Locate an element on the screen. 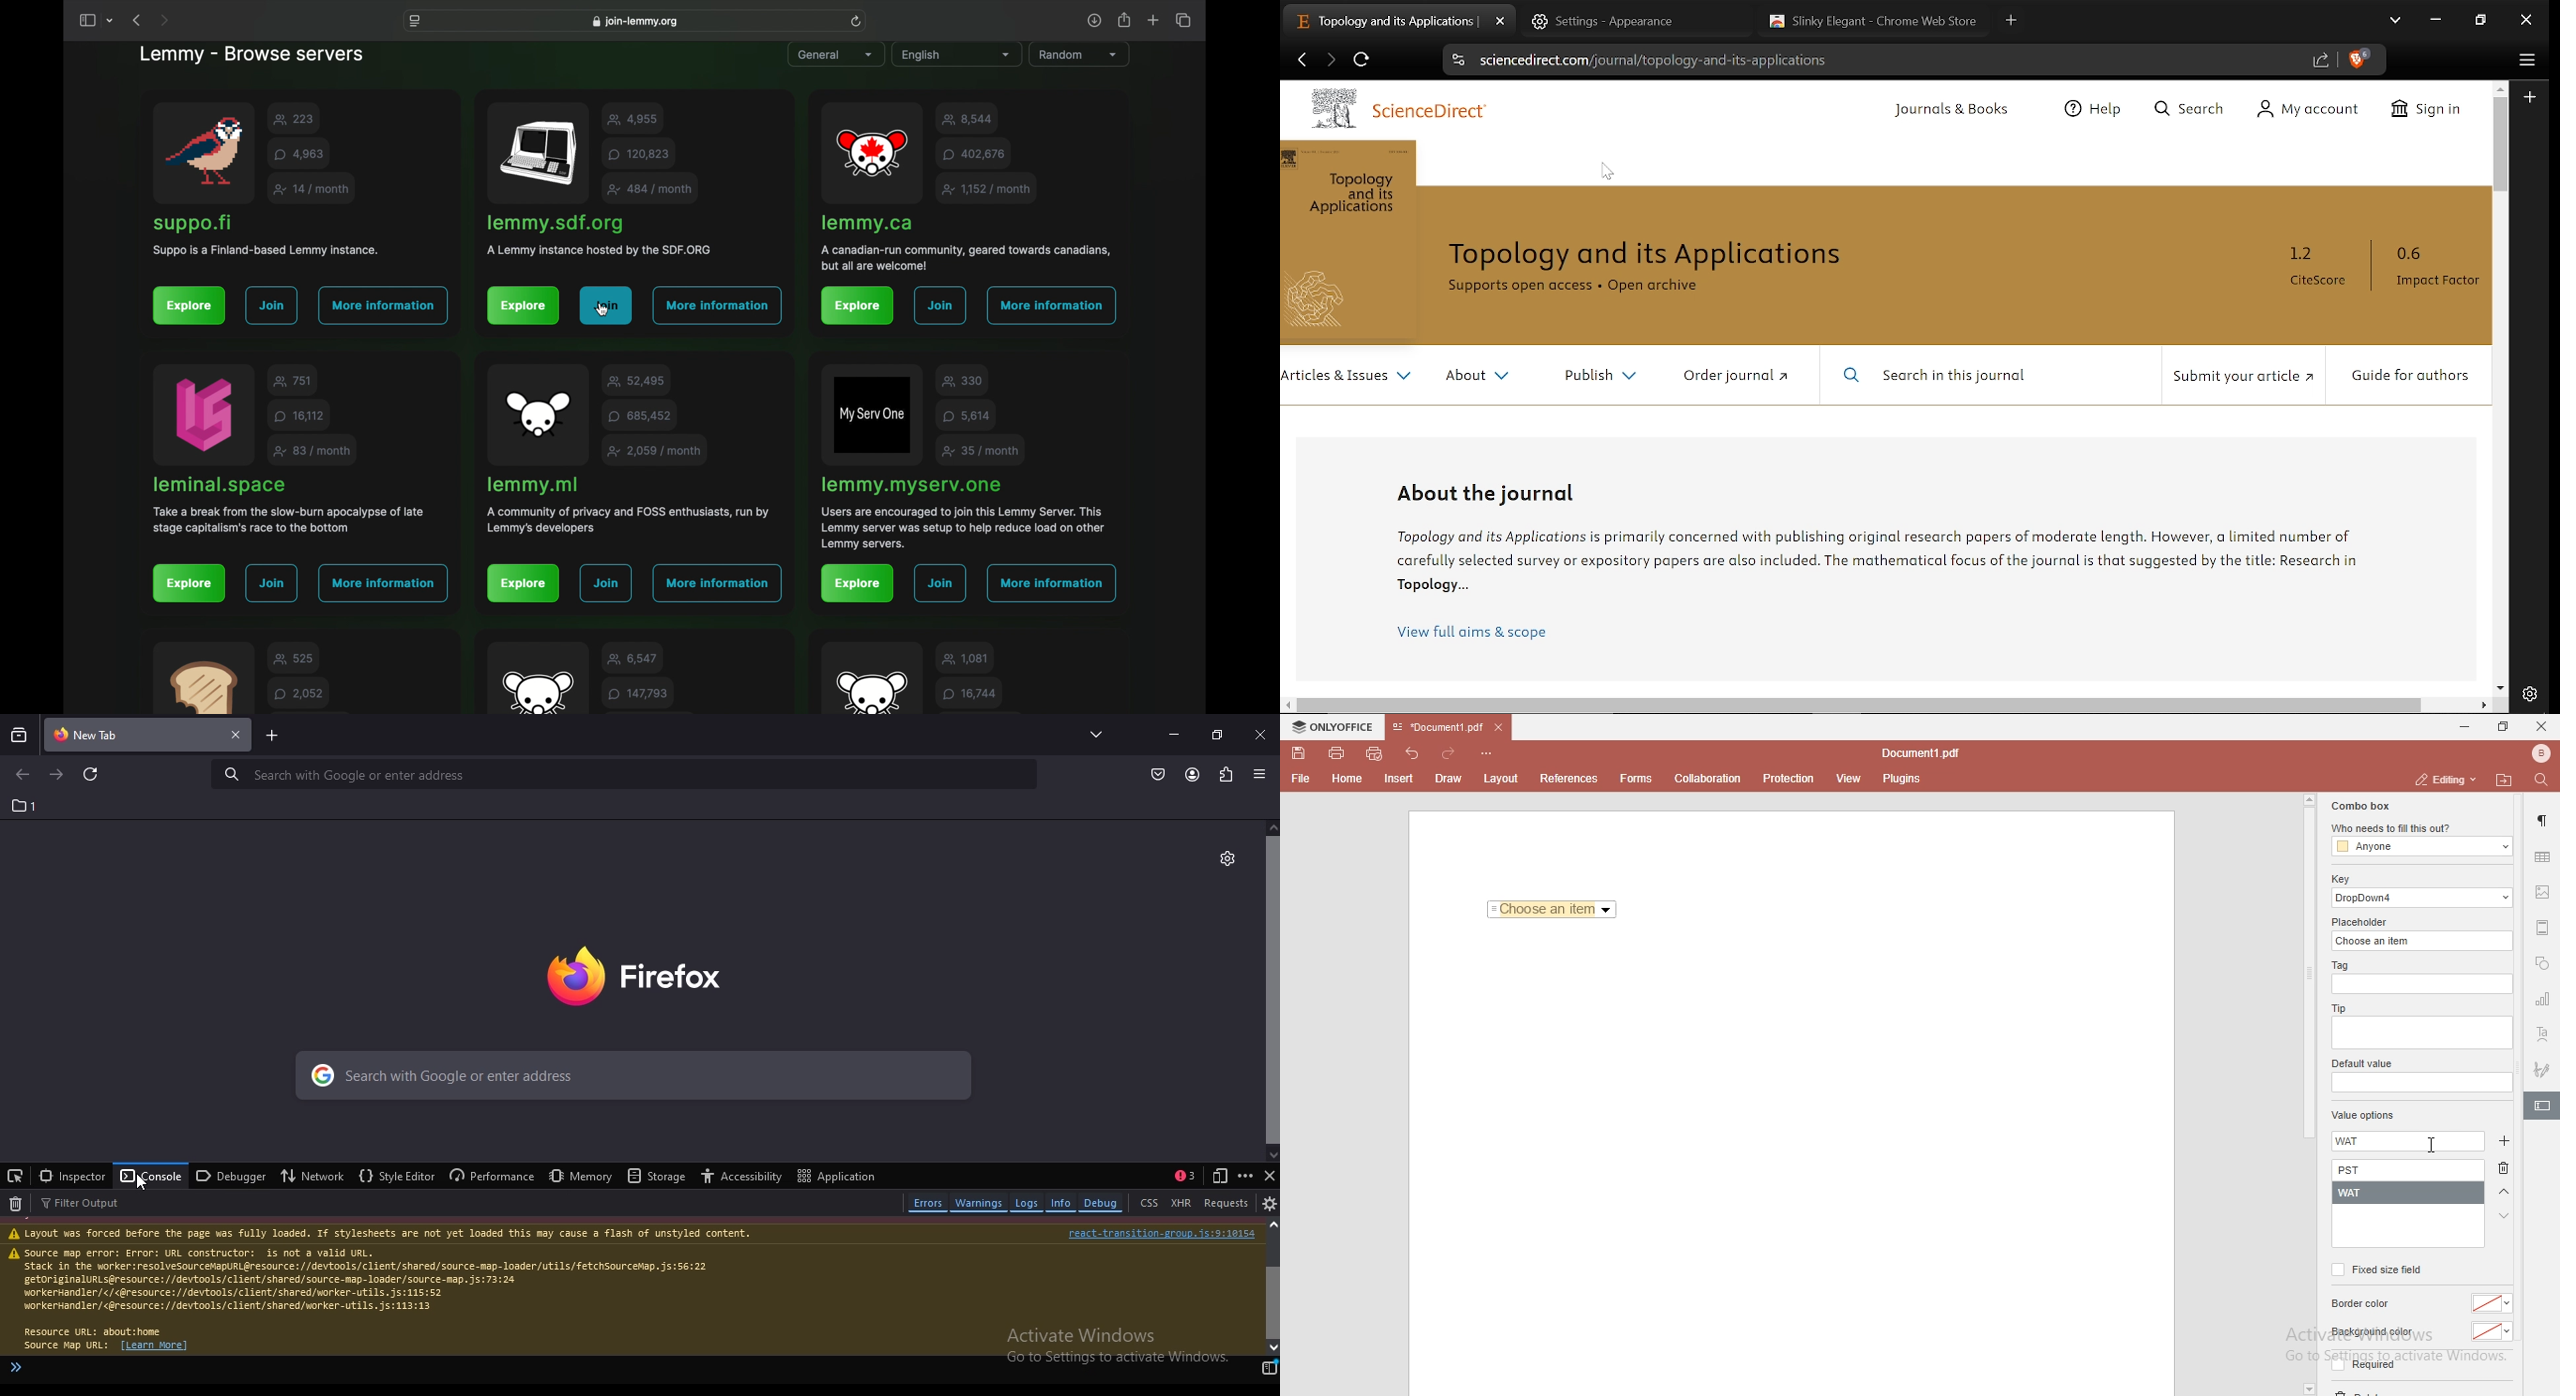 The image size is (2576, 1400). close is located at coordinates (1261, 734).